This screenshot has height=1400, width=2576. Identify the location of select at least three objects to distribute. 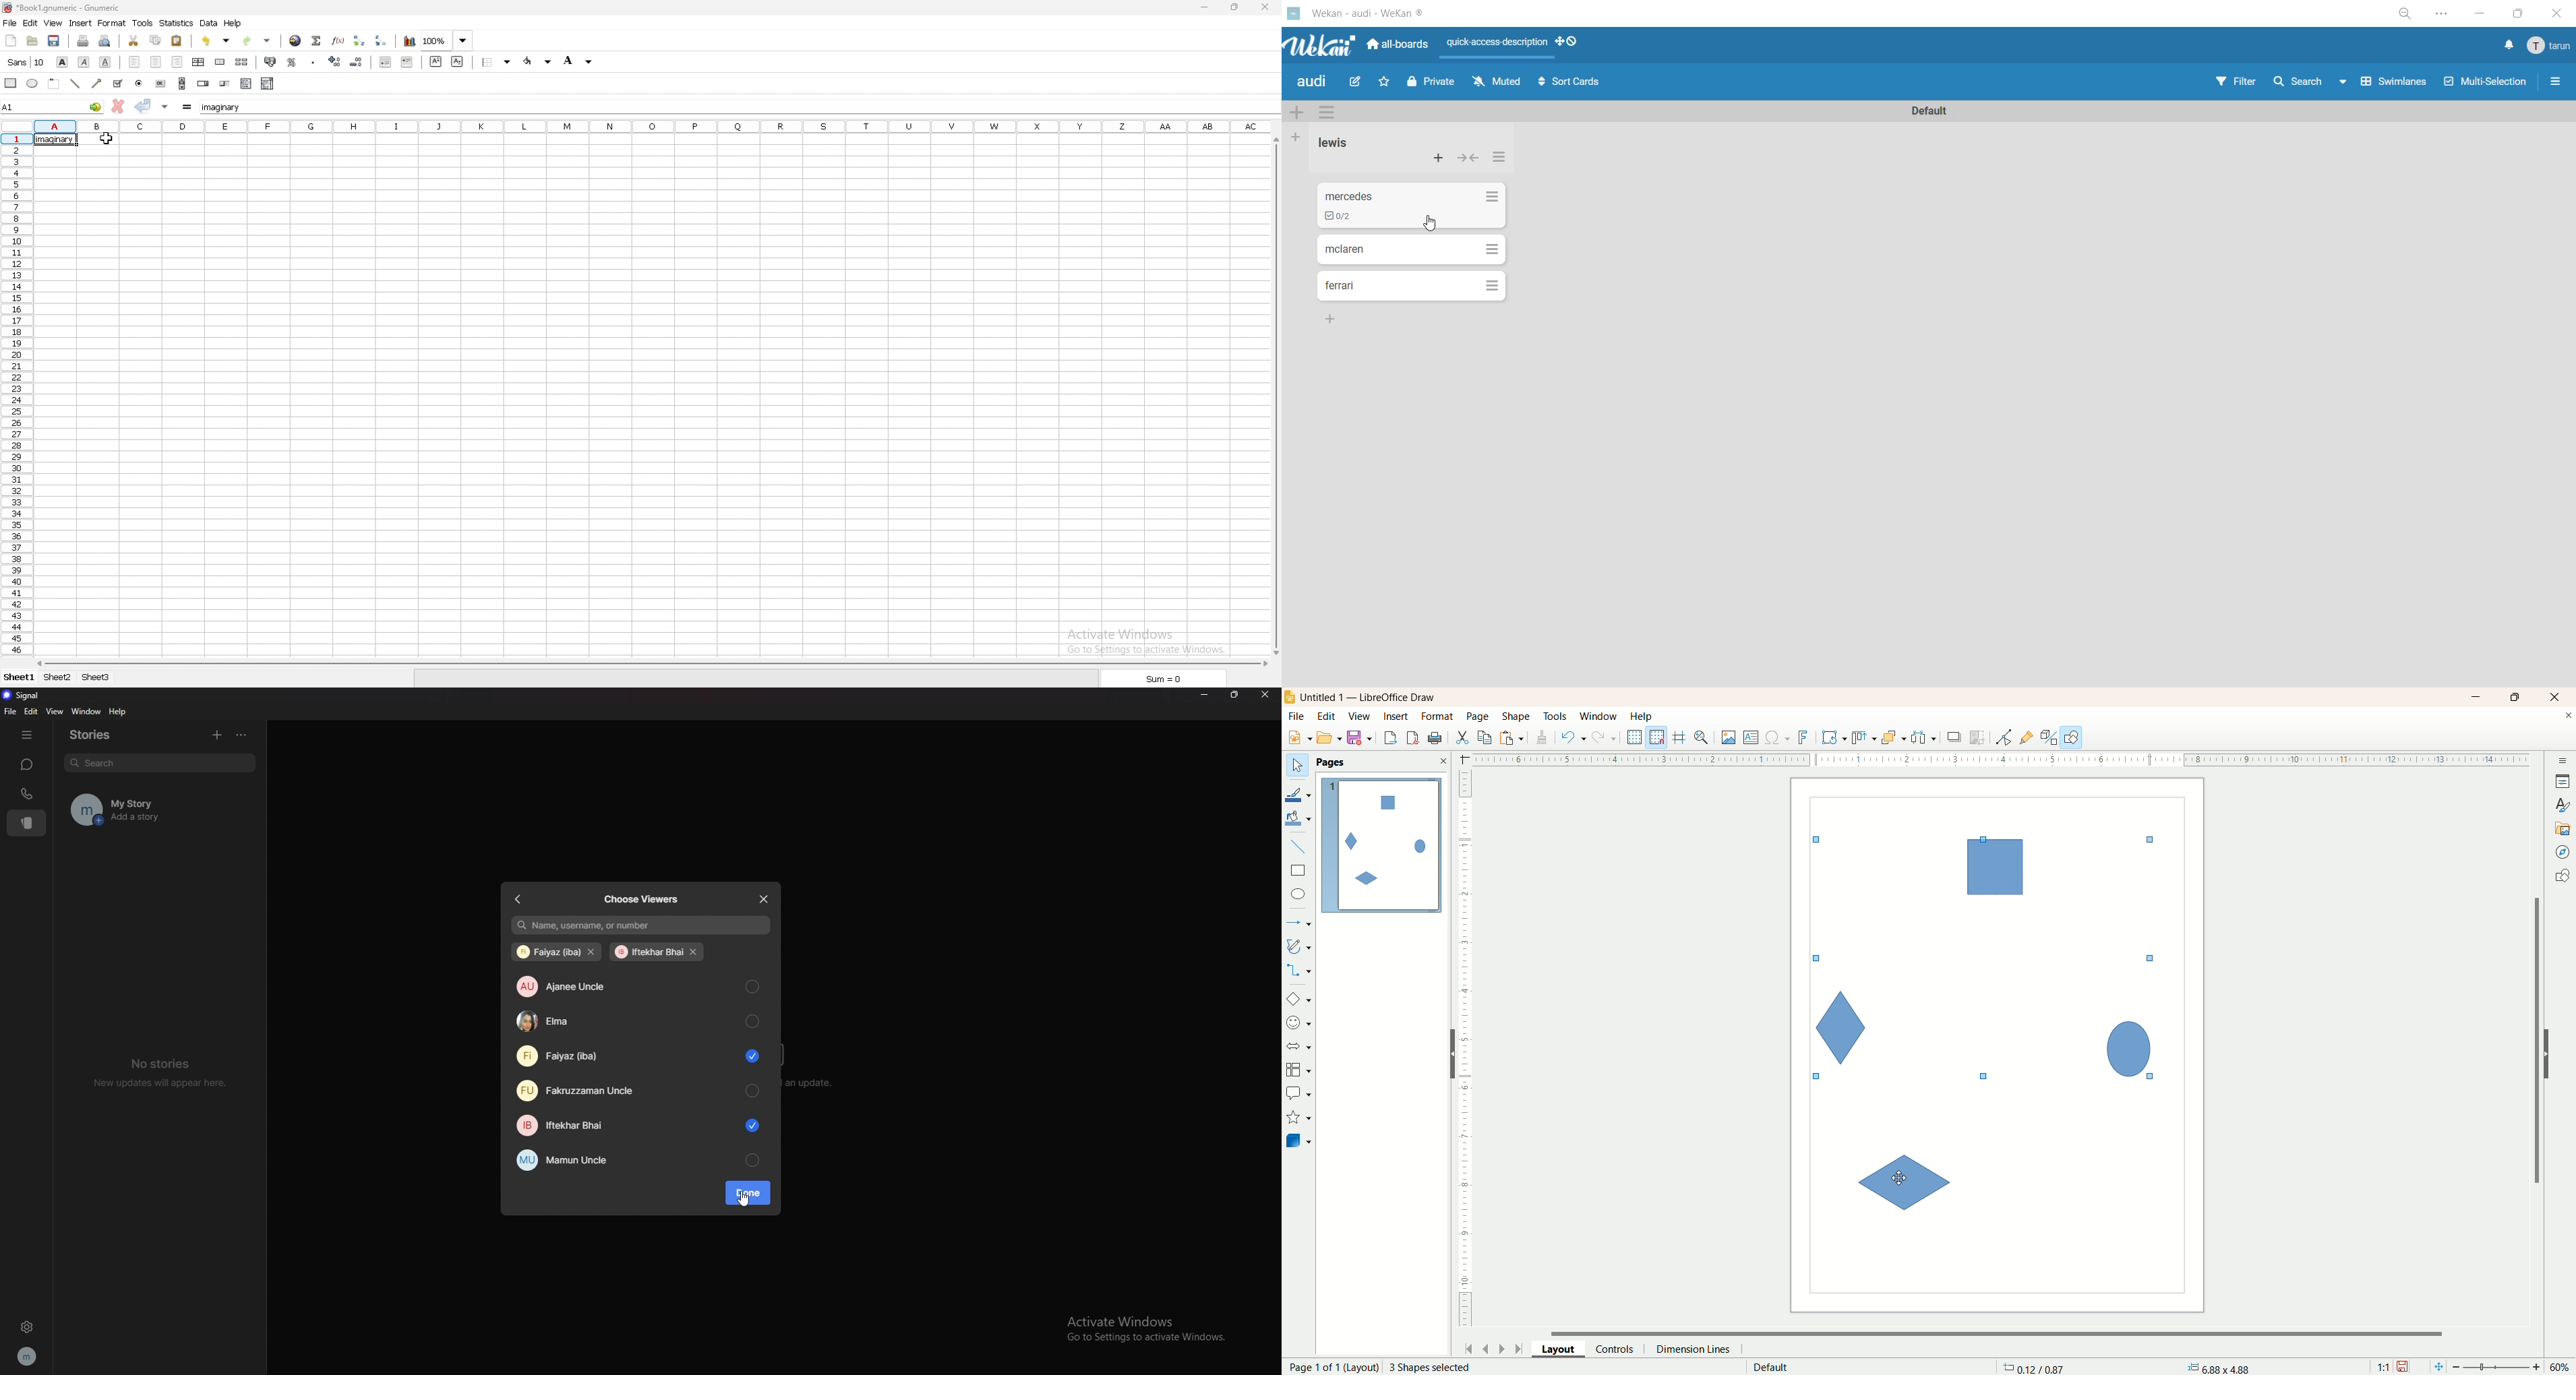
(1925, 737).